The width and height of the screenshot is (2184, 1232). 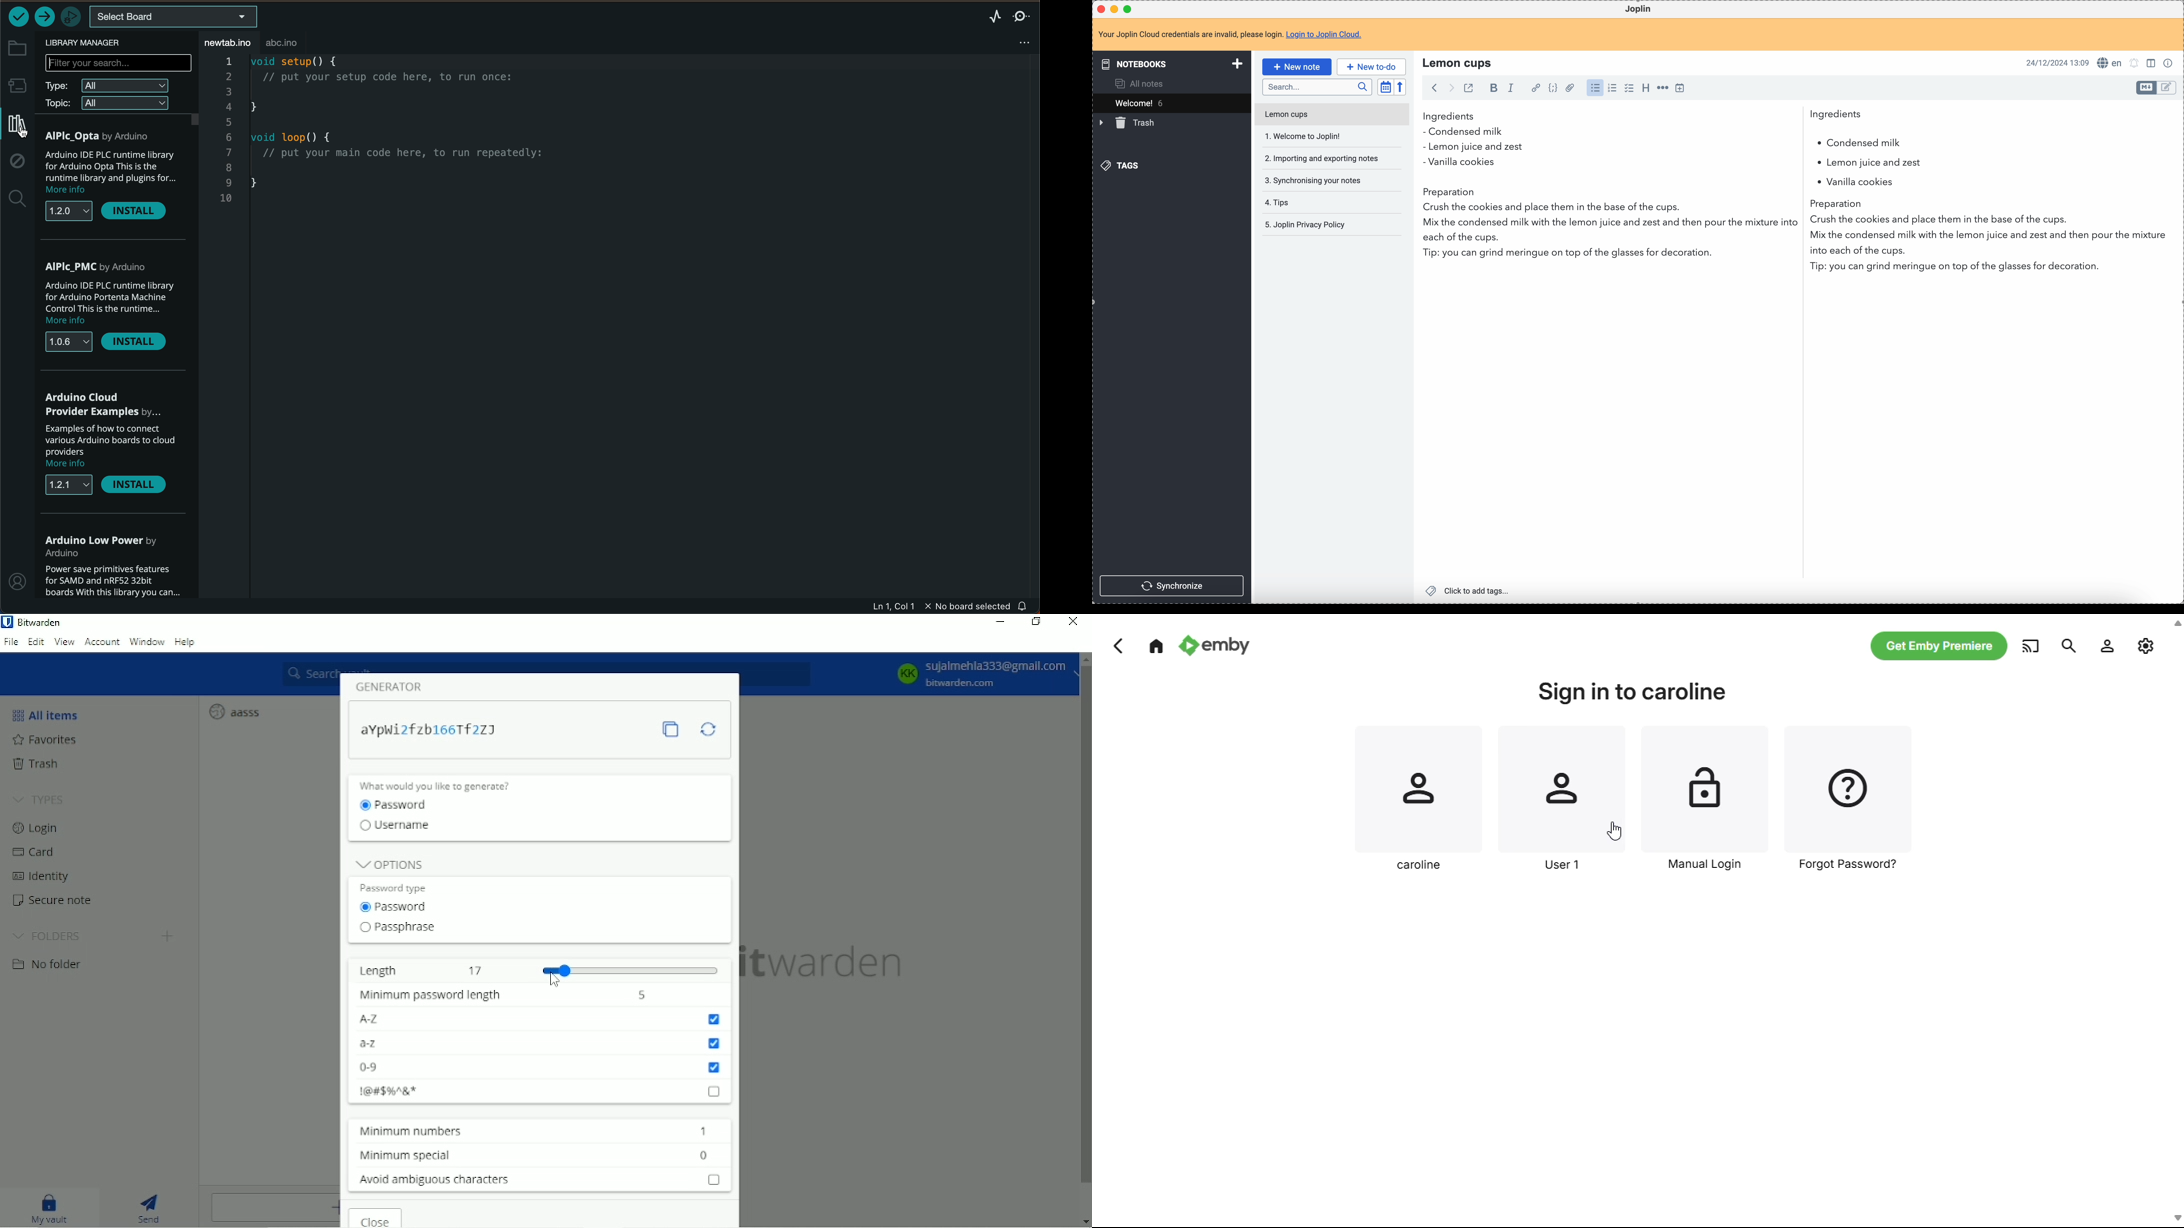 I want to click on trash, so click(x=1128, y=123).